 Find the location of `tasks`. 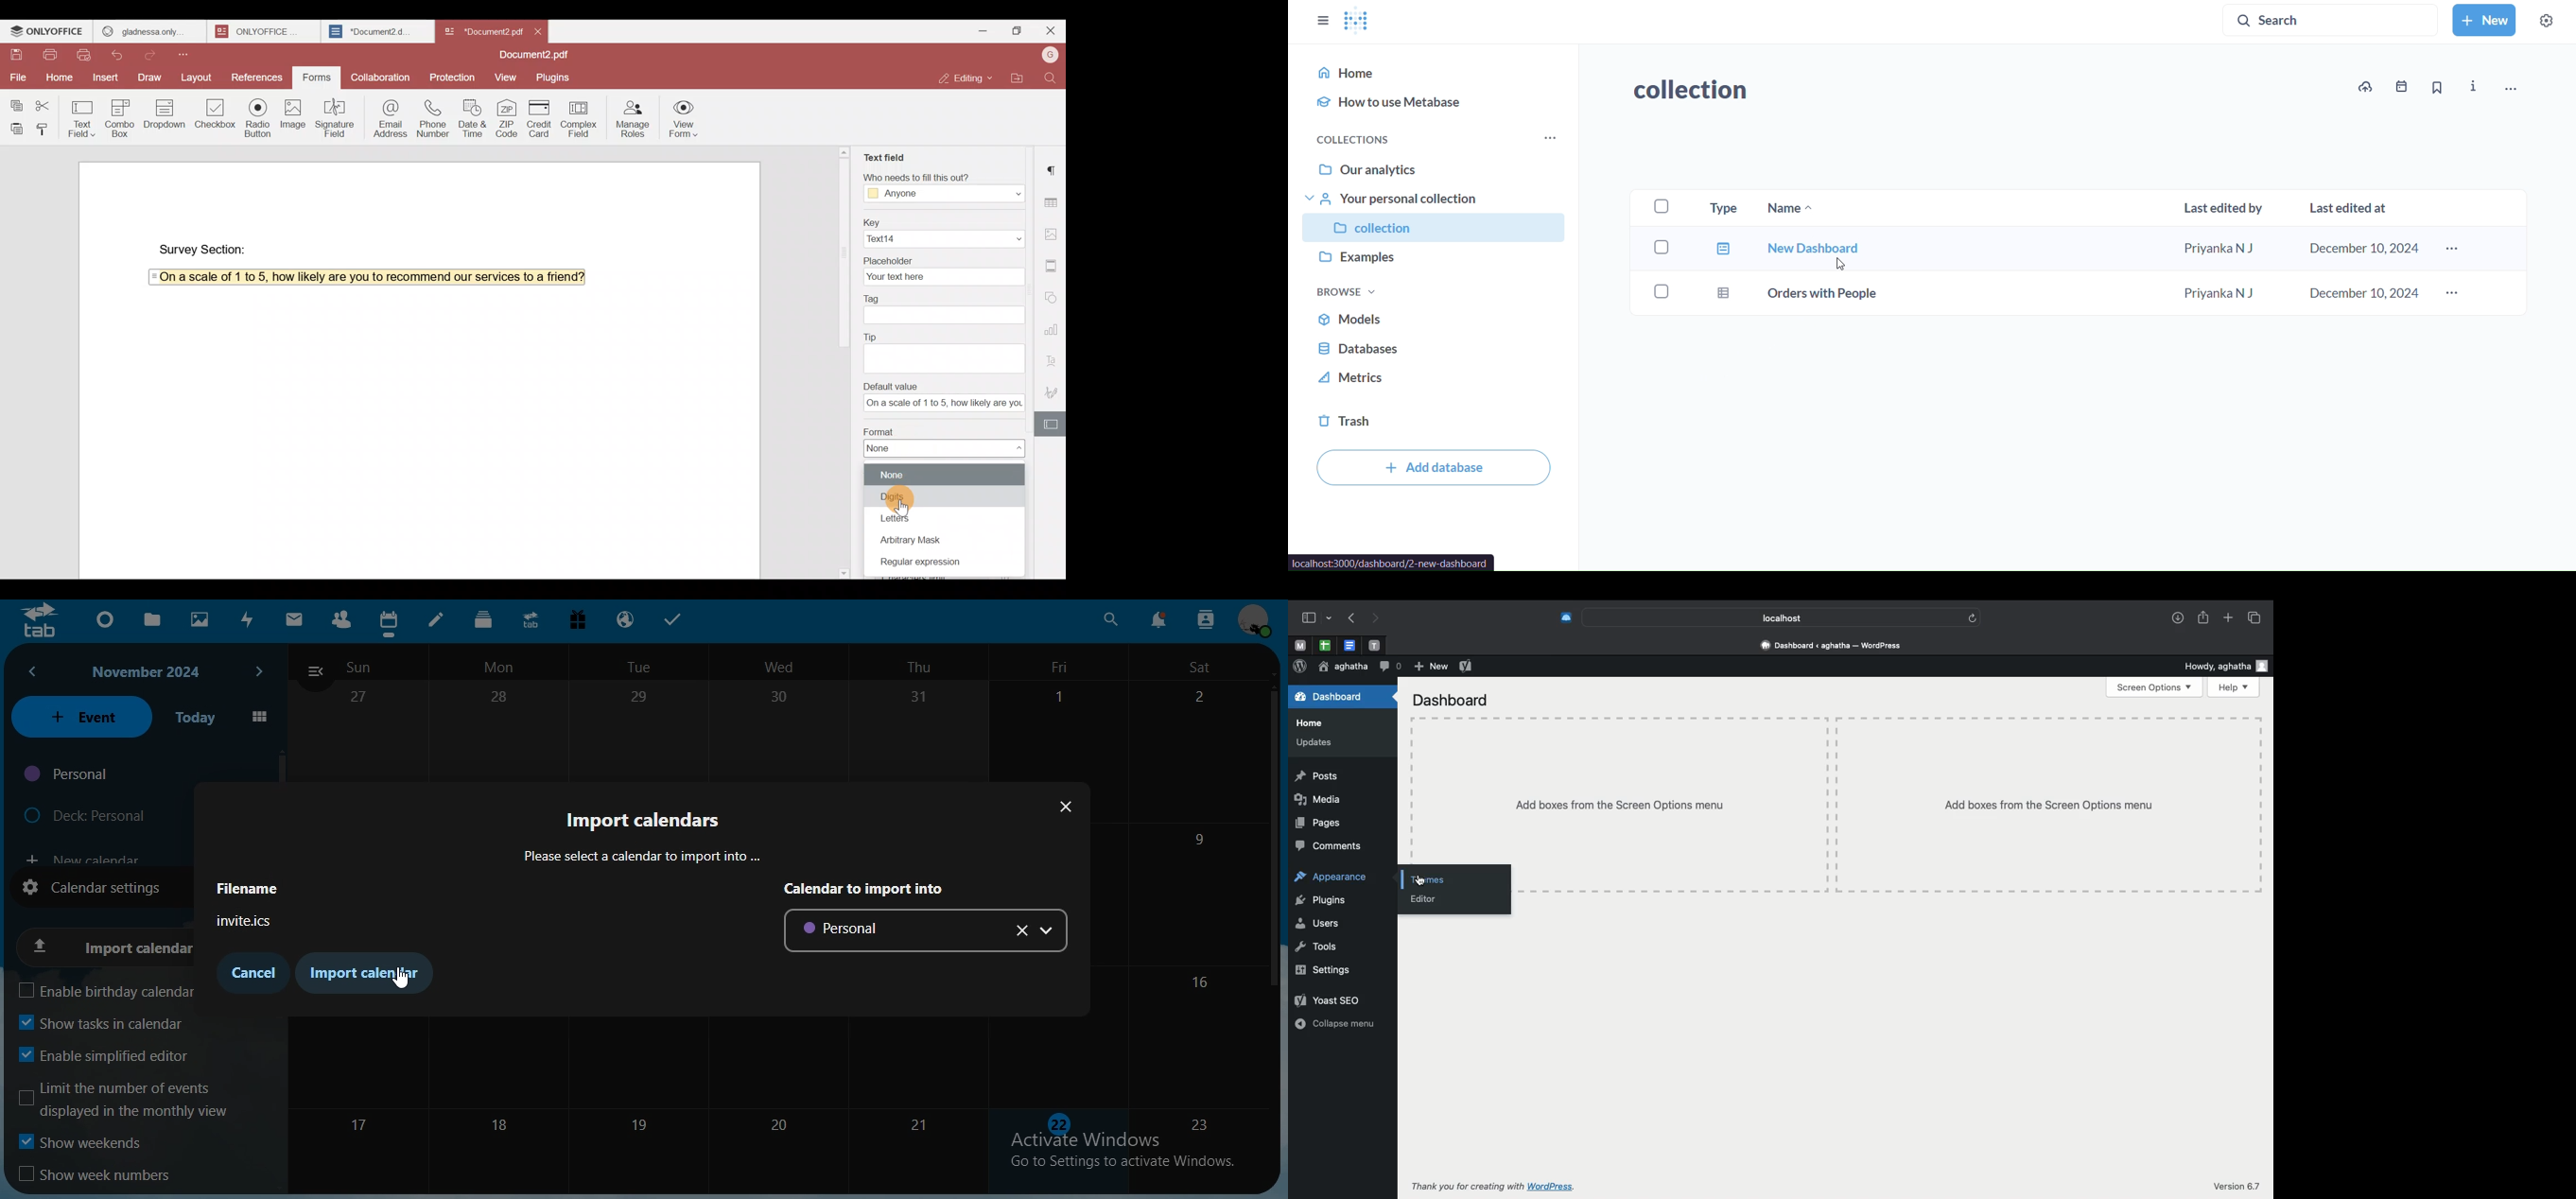

tasks is located at coordinates (676, 620).